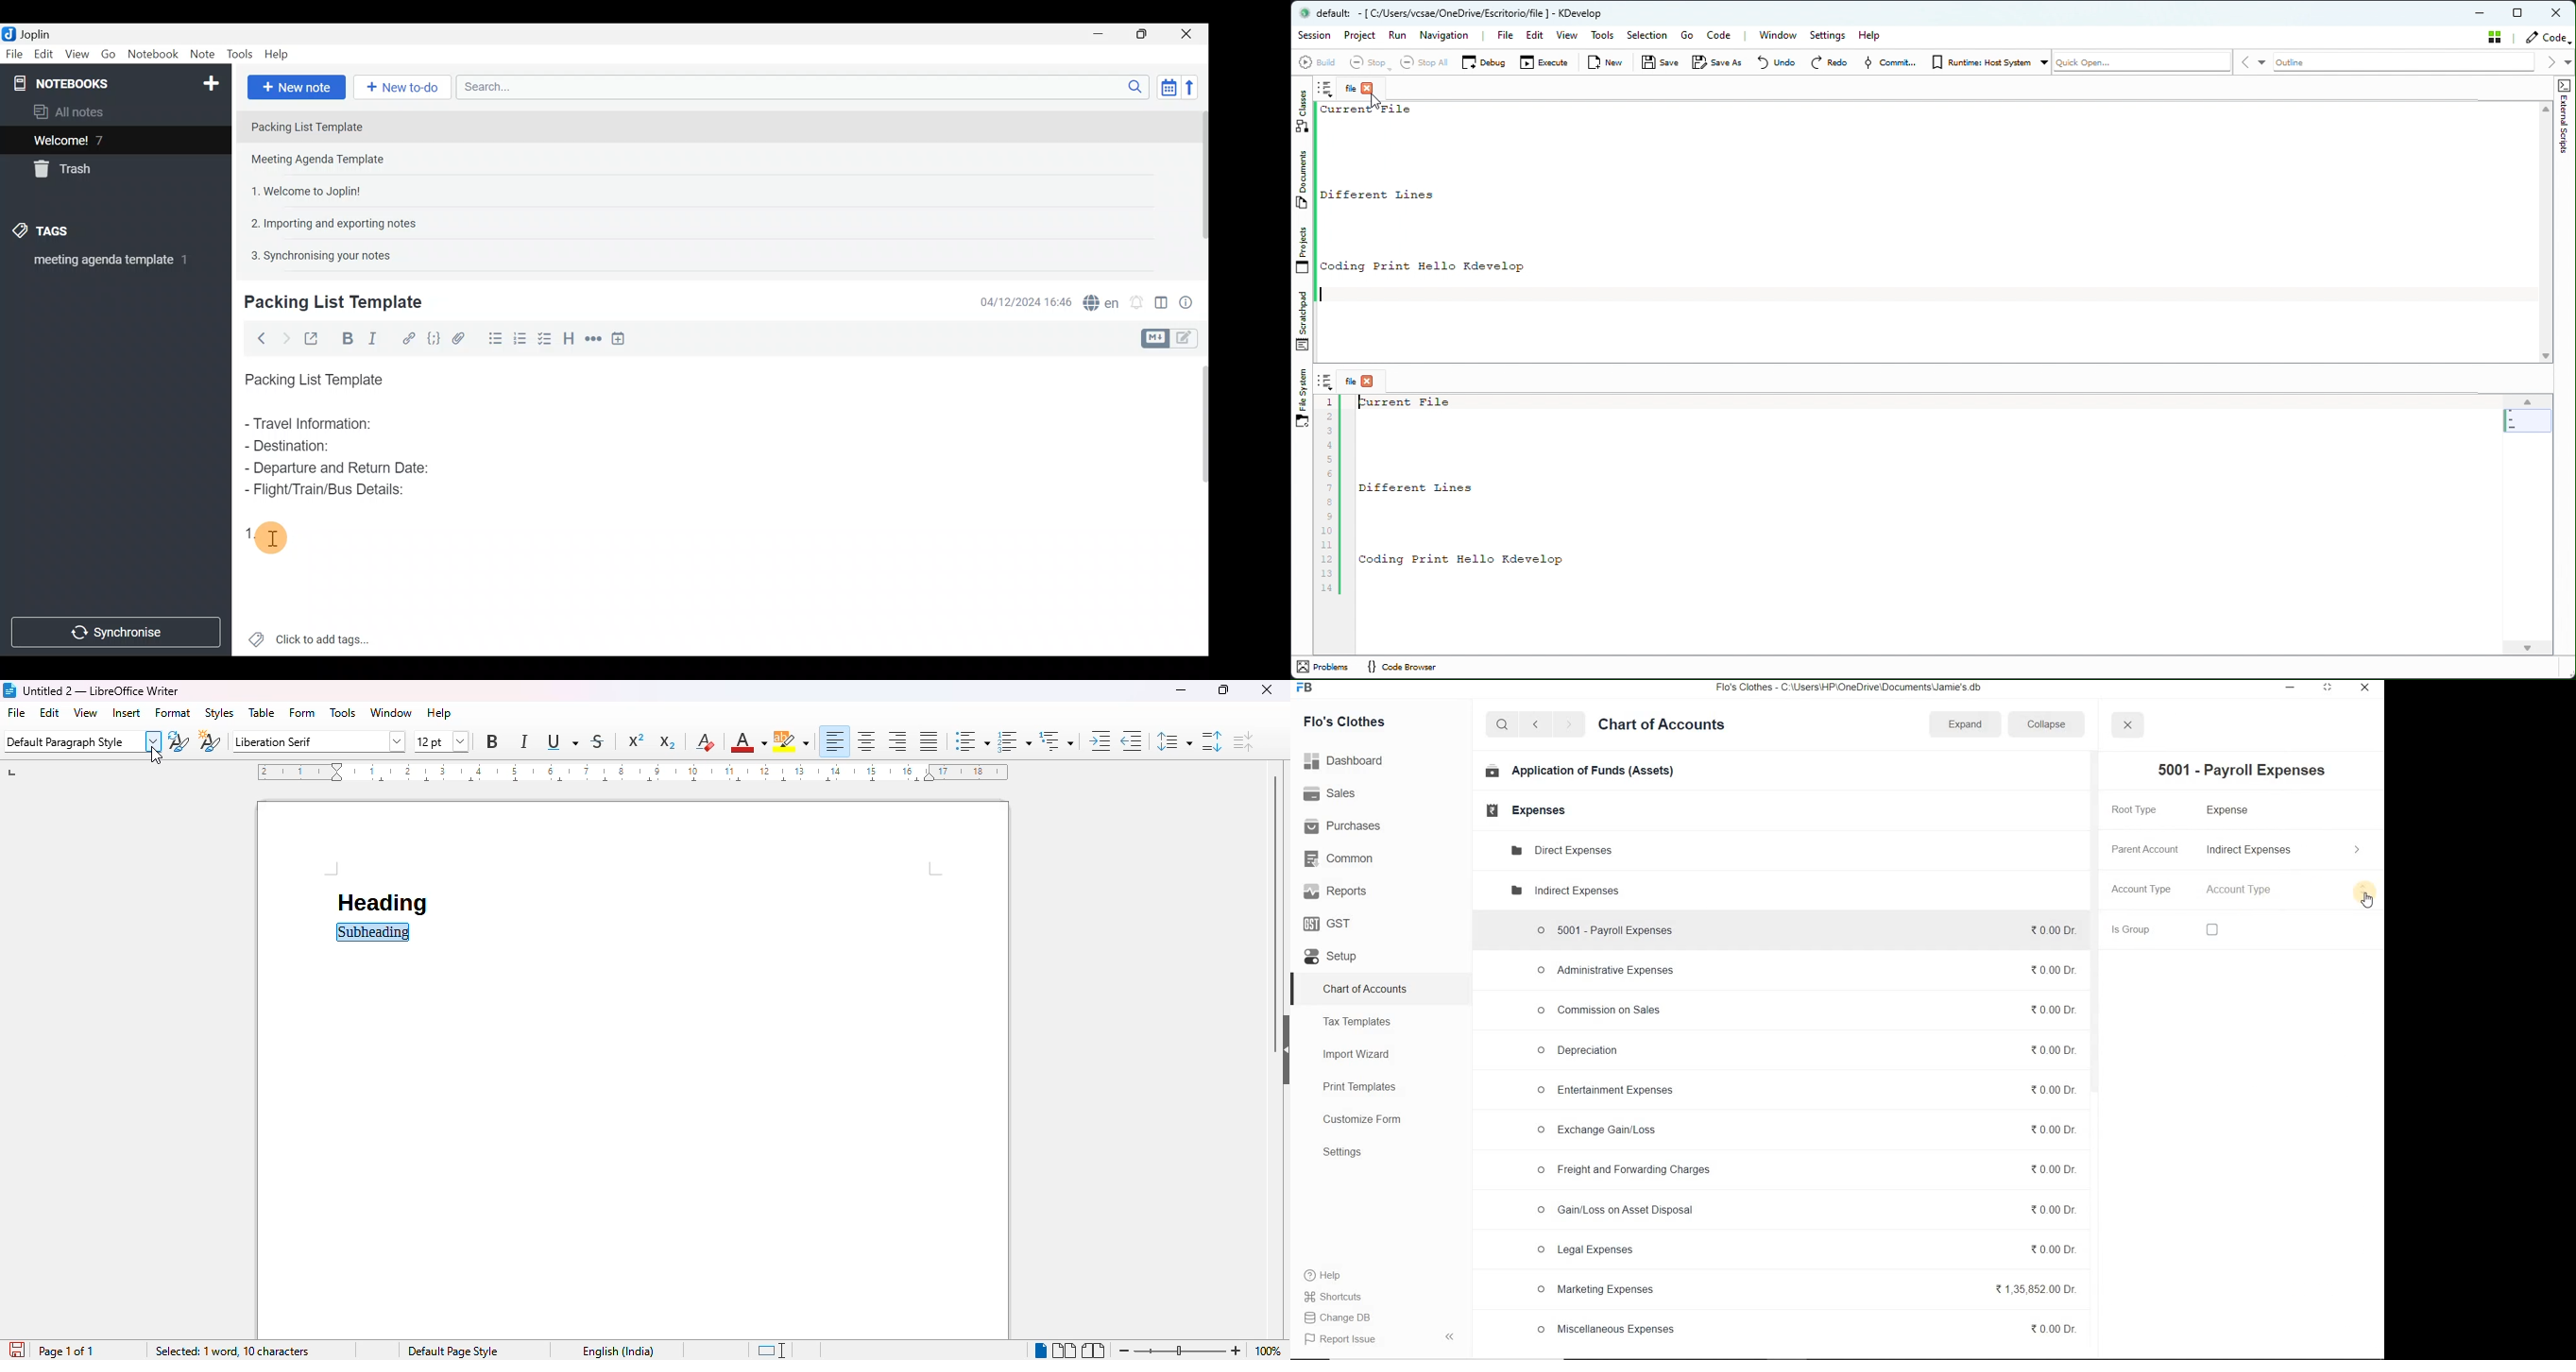 This screenshot has width=2576, height=1372. What do you see at coordinates (1094, 1349) in the screenshot?
I see `book view` at bounding box center [1094, 1349].